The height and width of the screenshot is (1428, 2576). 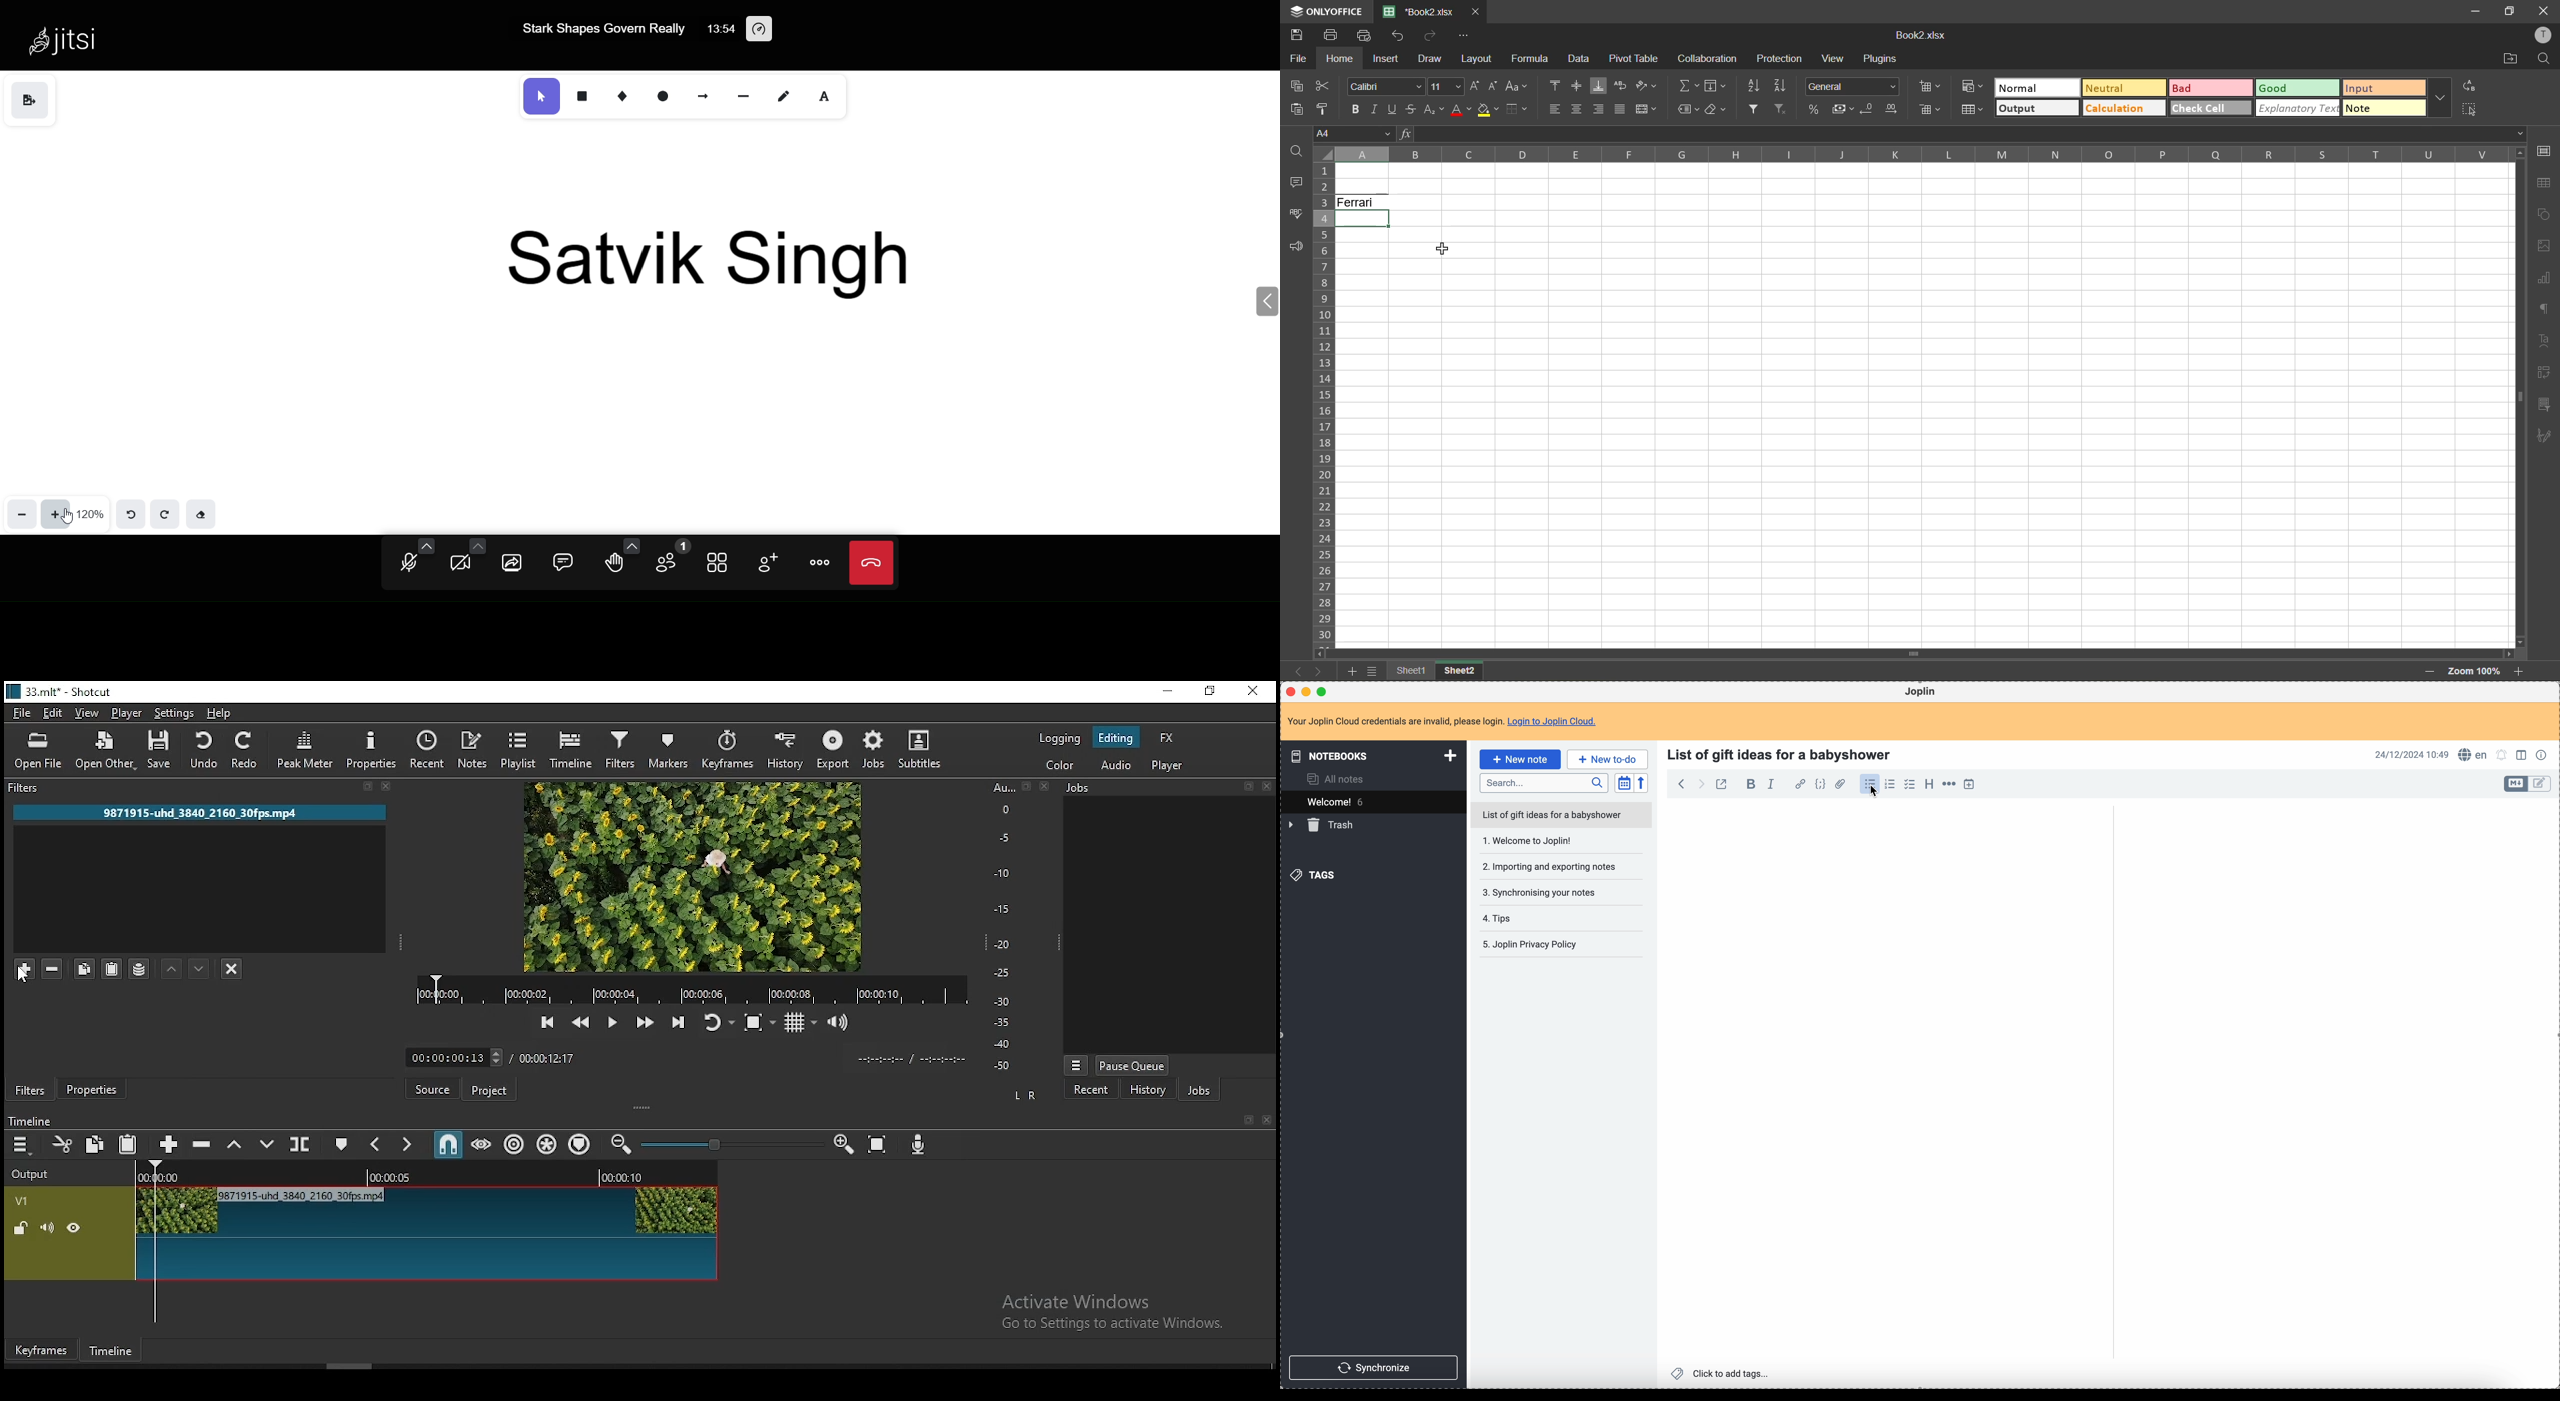 I want to click on pivot table, so click(x=2545, y=373).